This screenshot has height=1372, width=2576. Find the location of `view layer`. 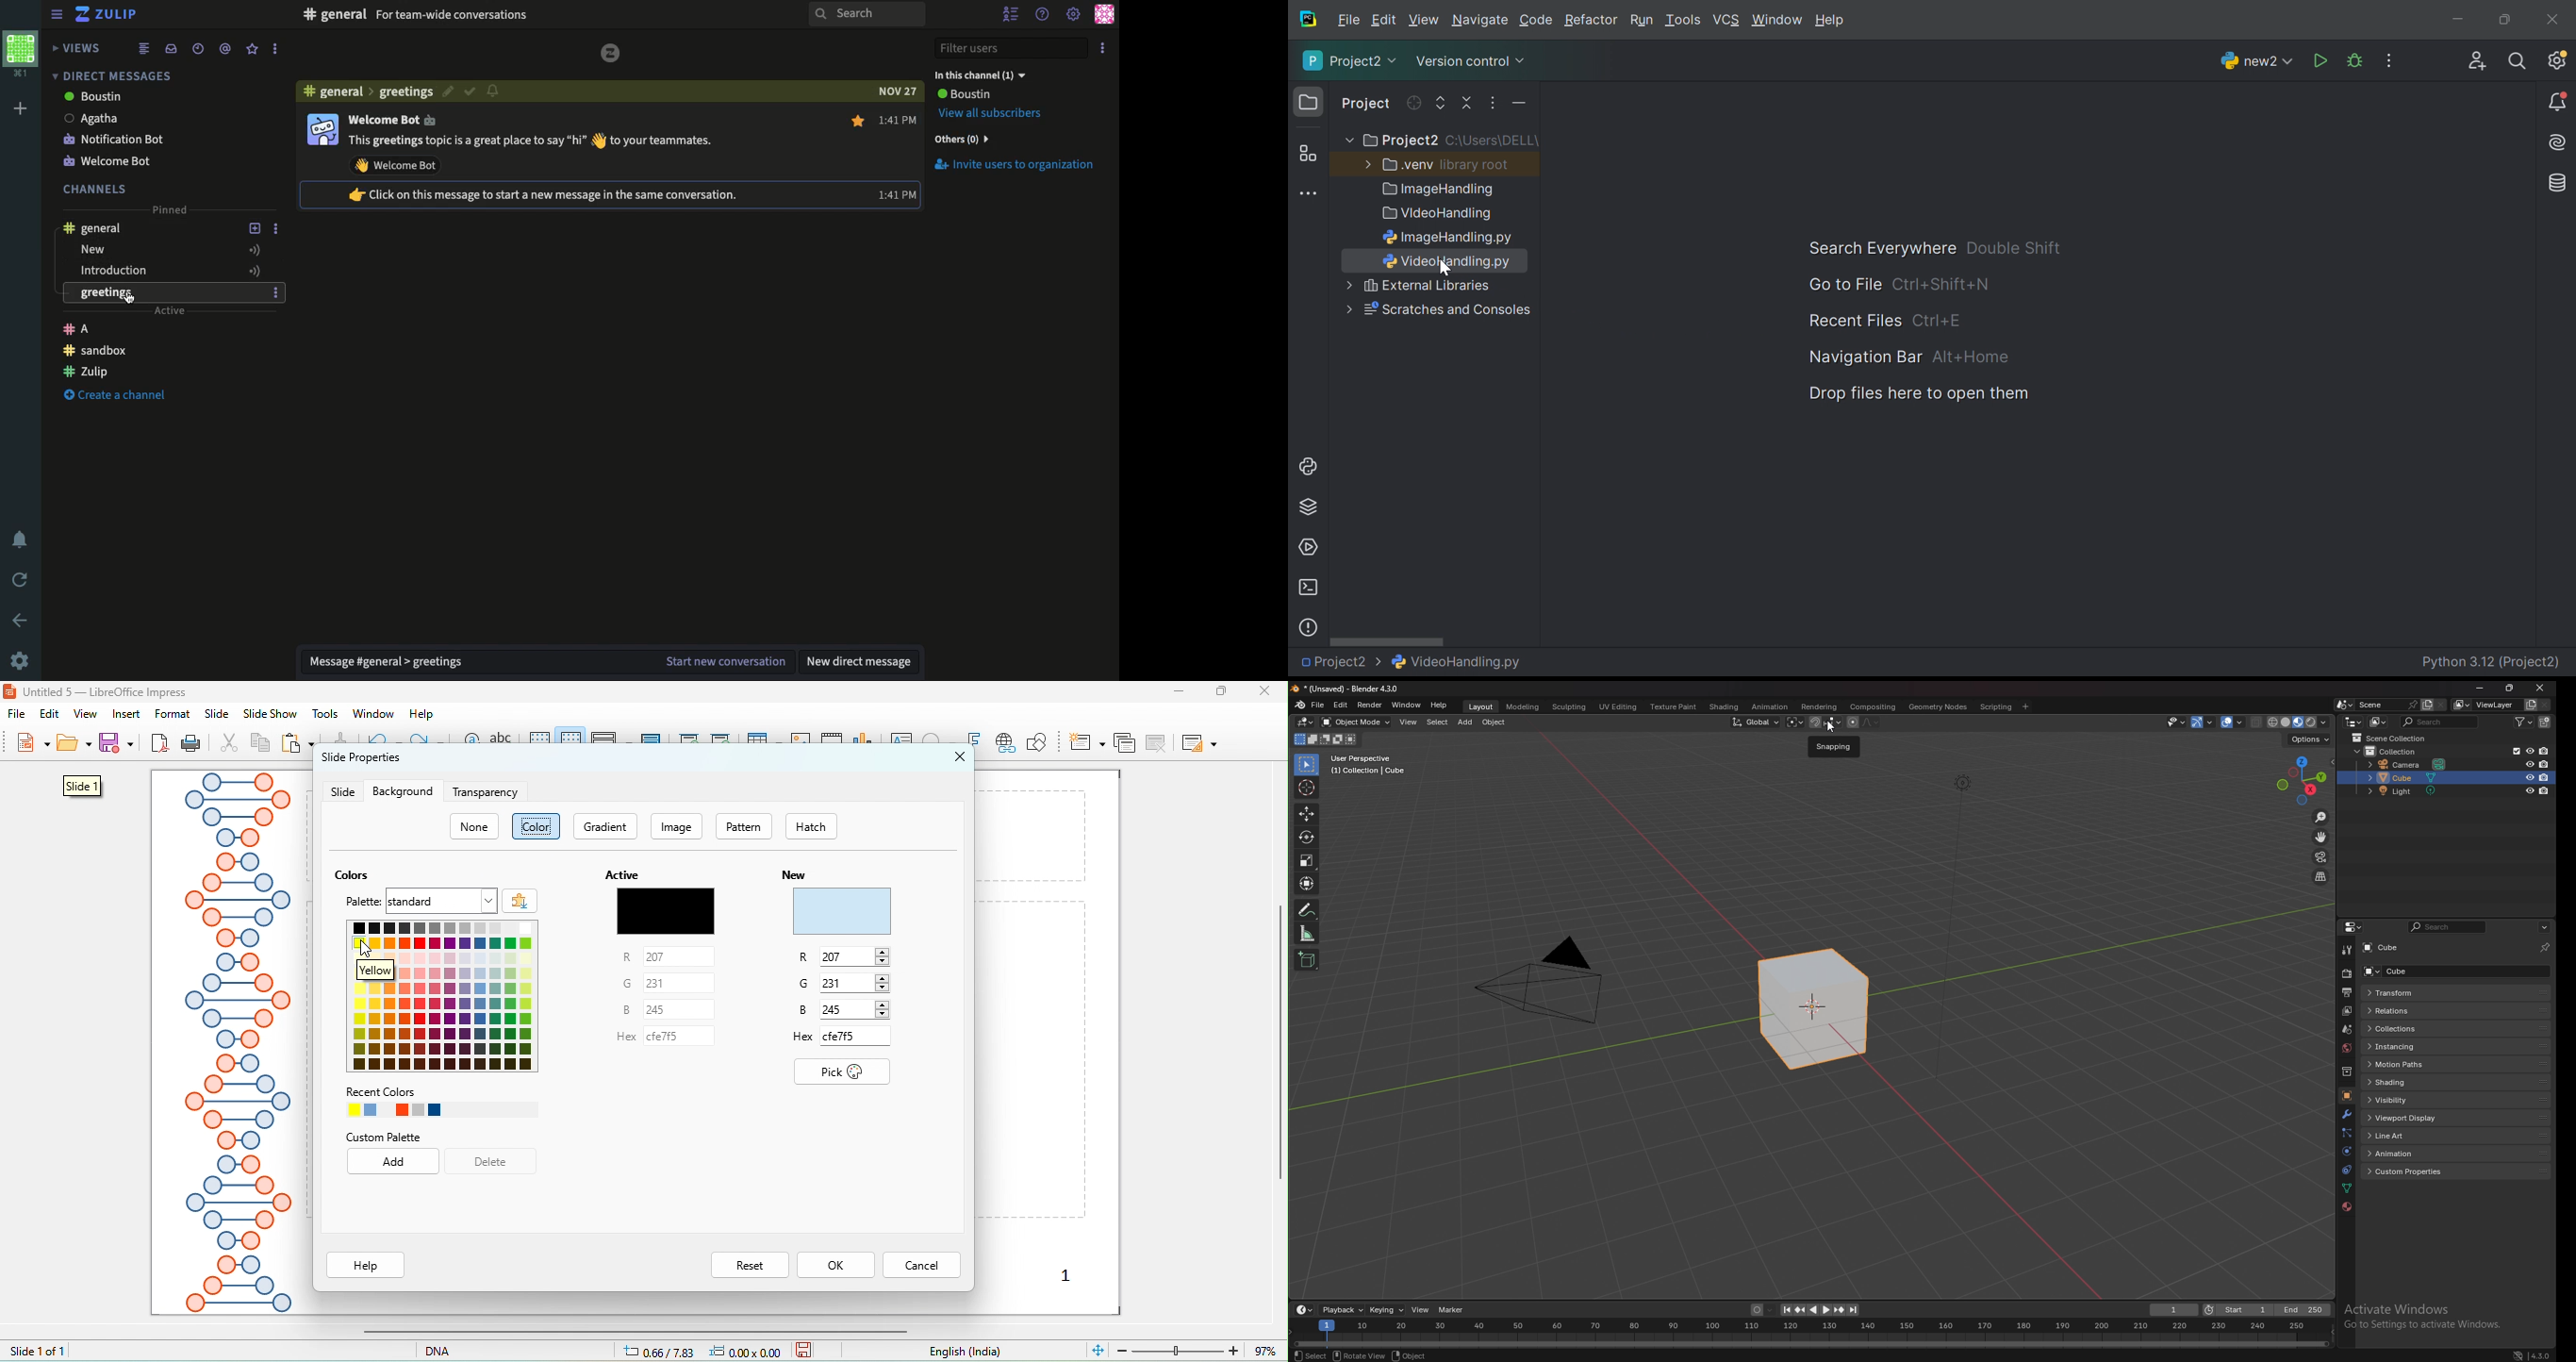

view layer is located at coordinates (2487, 704).